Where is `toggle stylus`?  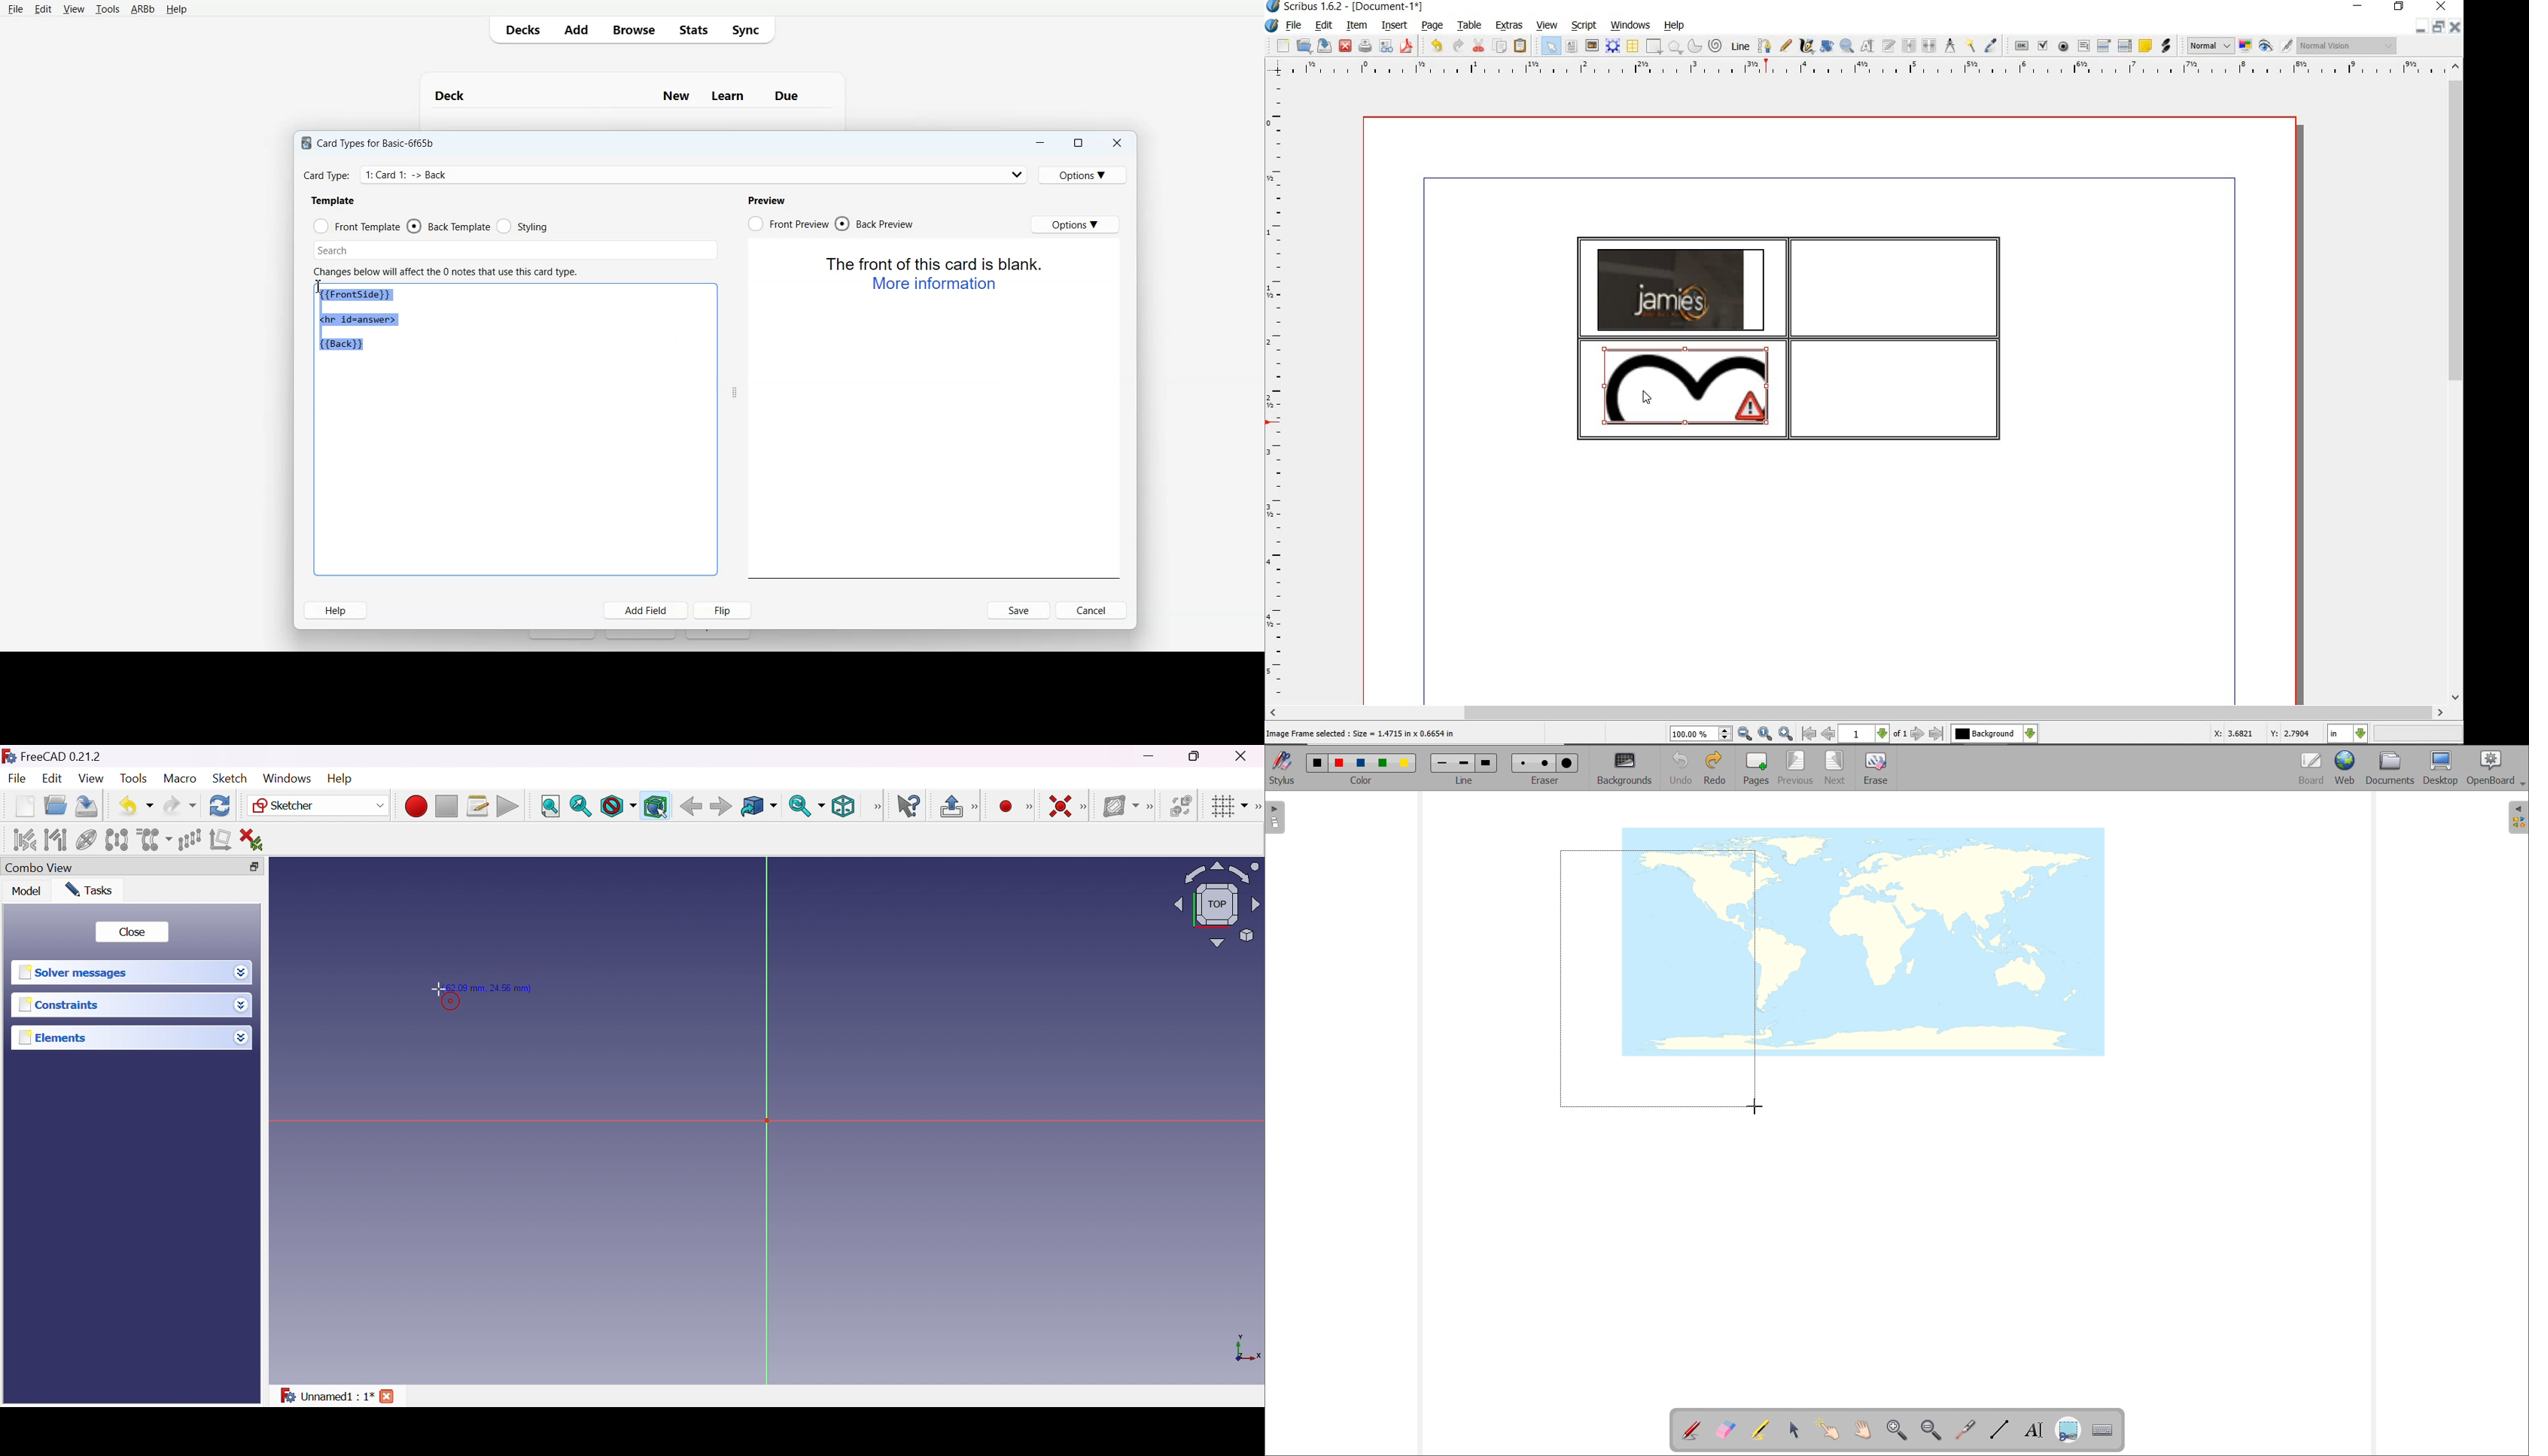 toggle stylus is located at coordinates (1284, 768).